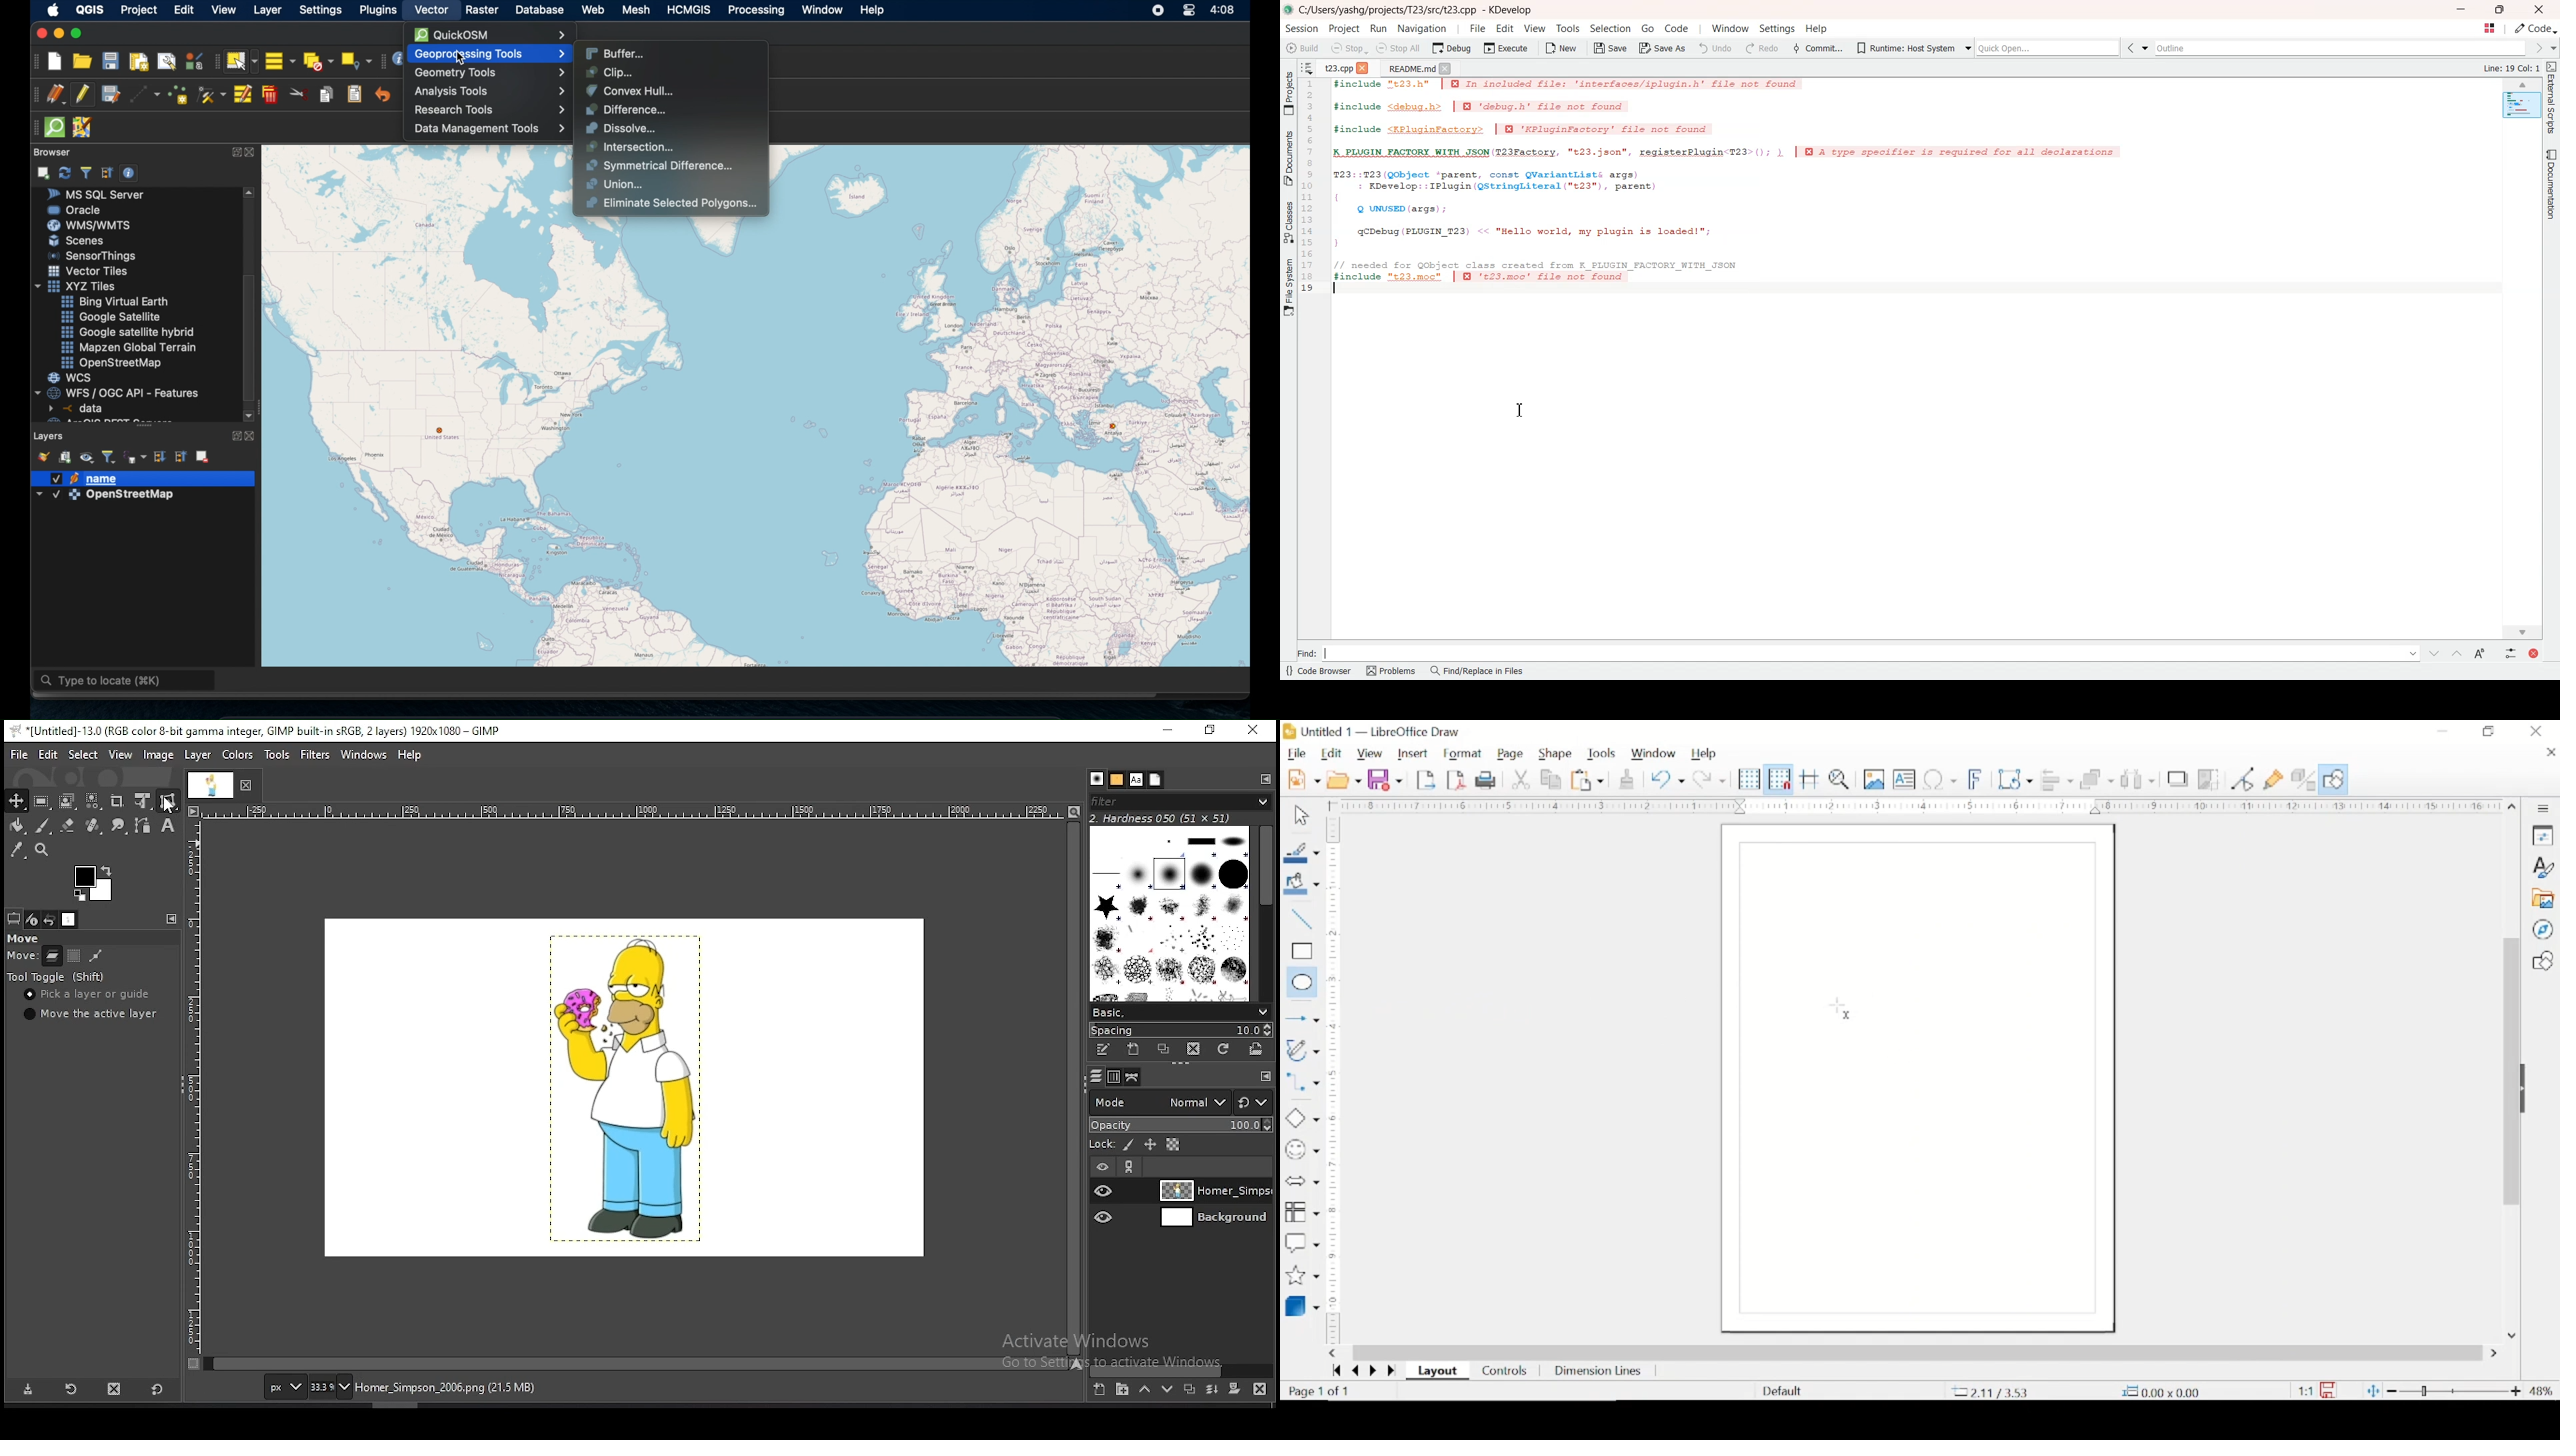 This screenshot has height=1456, width=2576. Describe the element at coordinates (1303, 779) in the screenshot. I see `new` at that location.